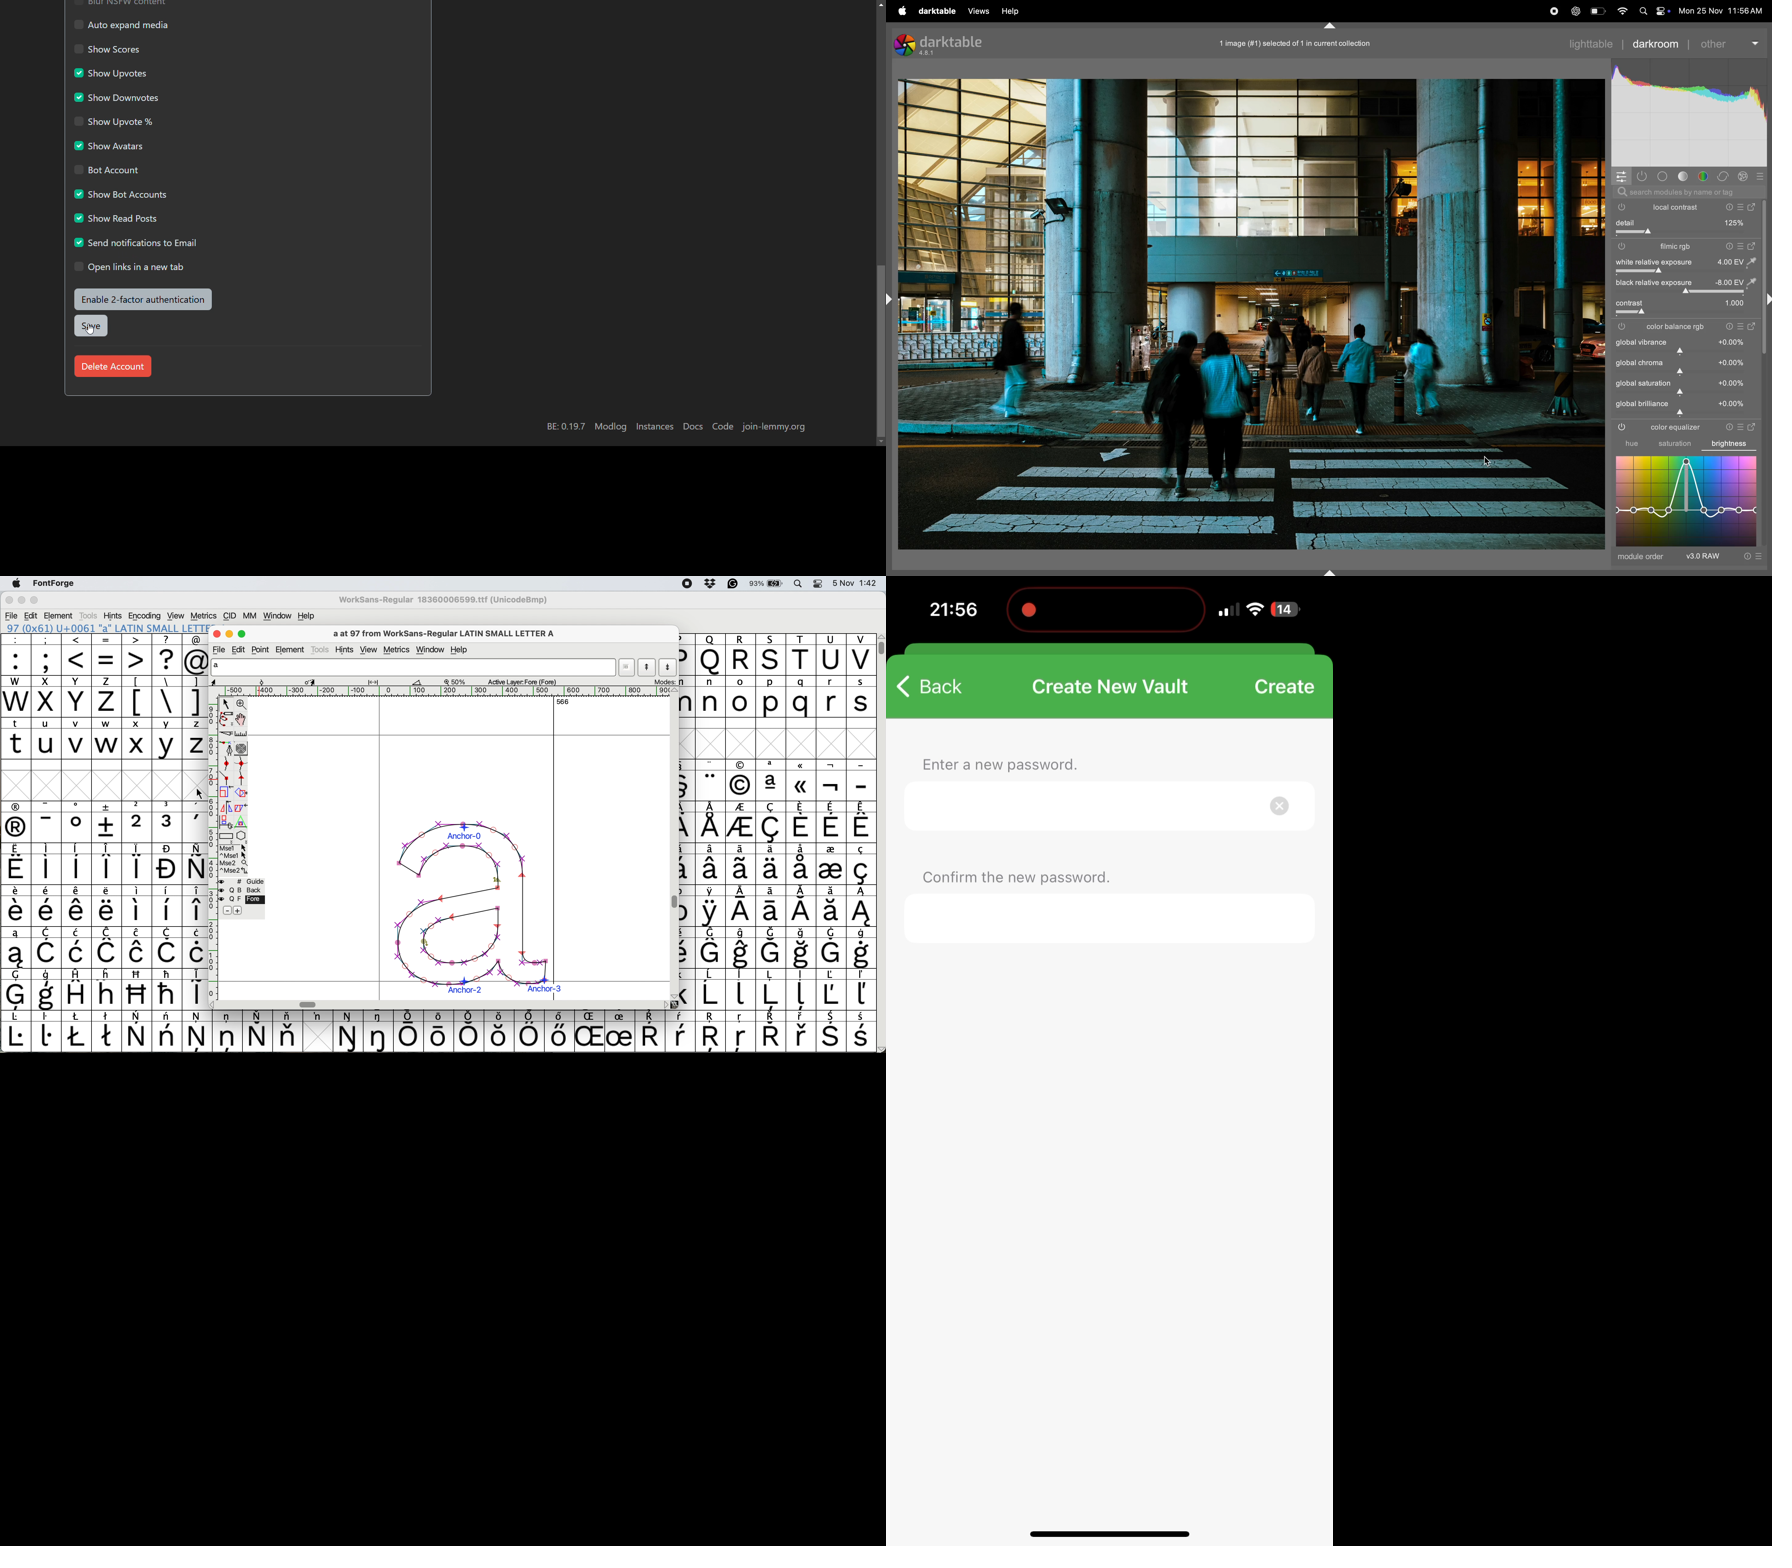  Describe the element at coordinates (802, 907) in the screenshot. I see `symbol` at that location.